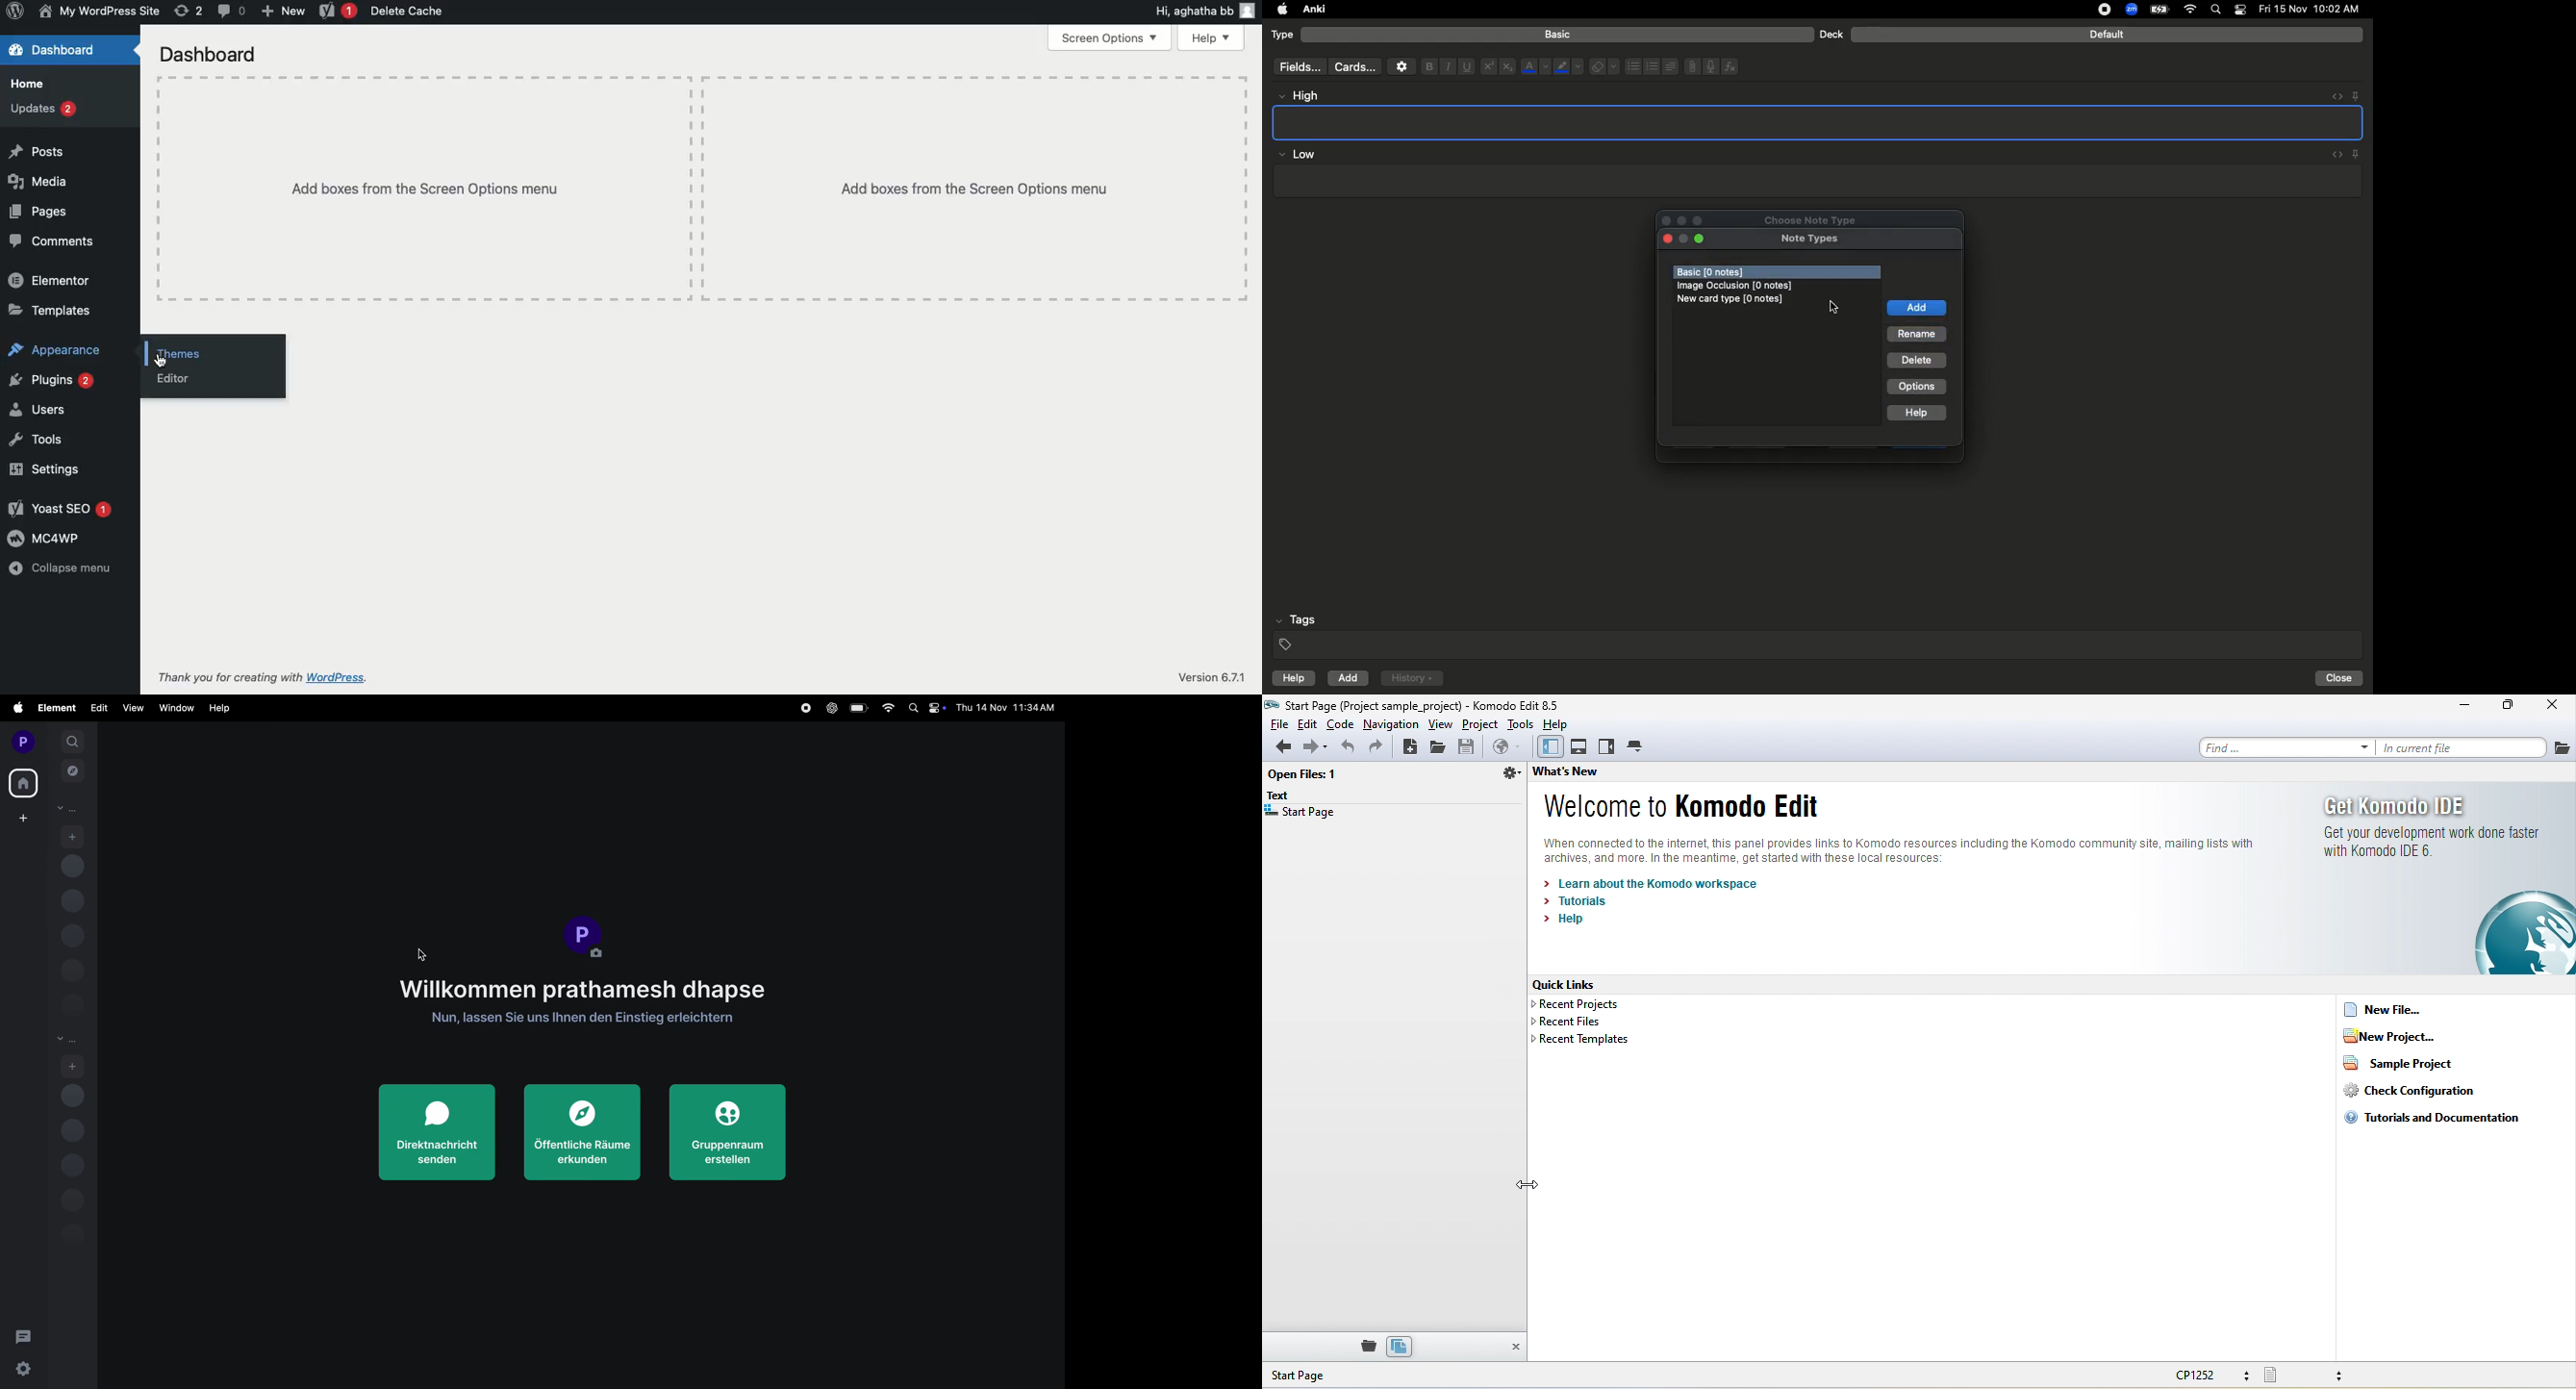 The height and width of the screenshot is (1400, 2576). I want to click on Pin, so click(2355, 95).